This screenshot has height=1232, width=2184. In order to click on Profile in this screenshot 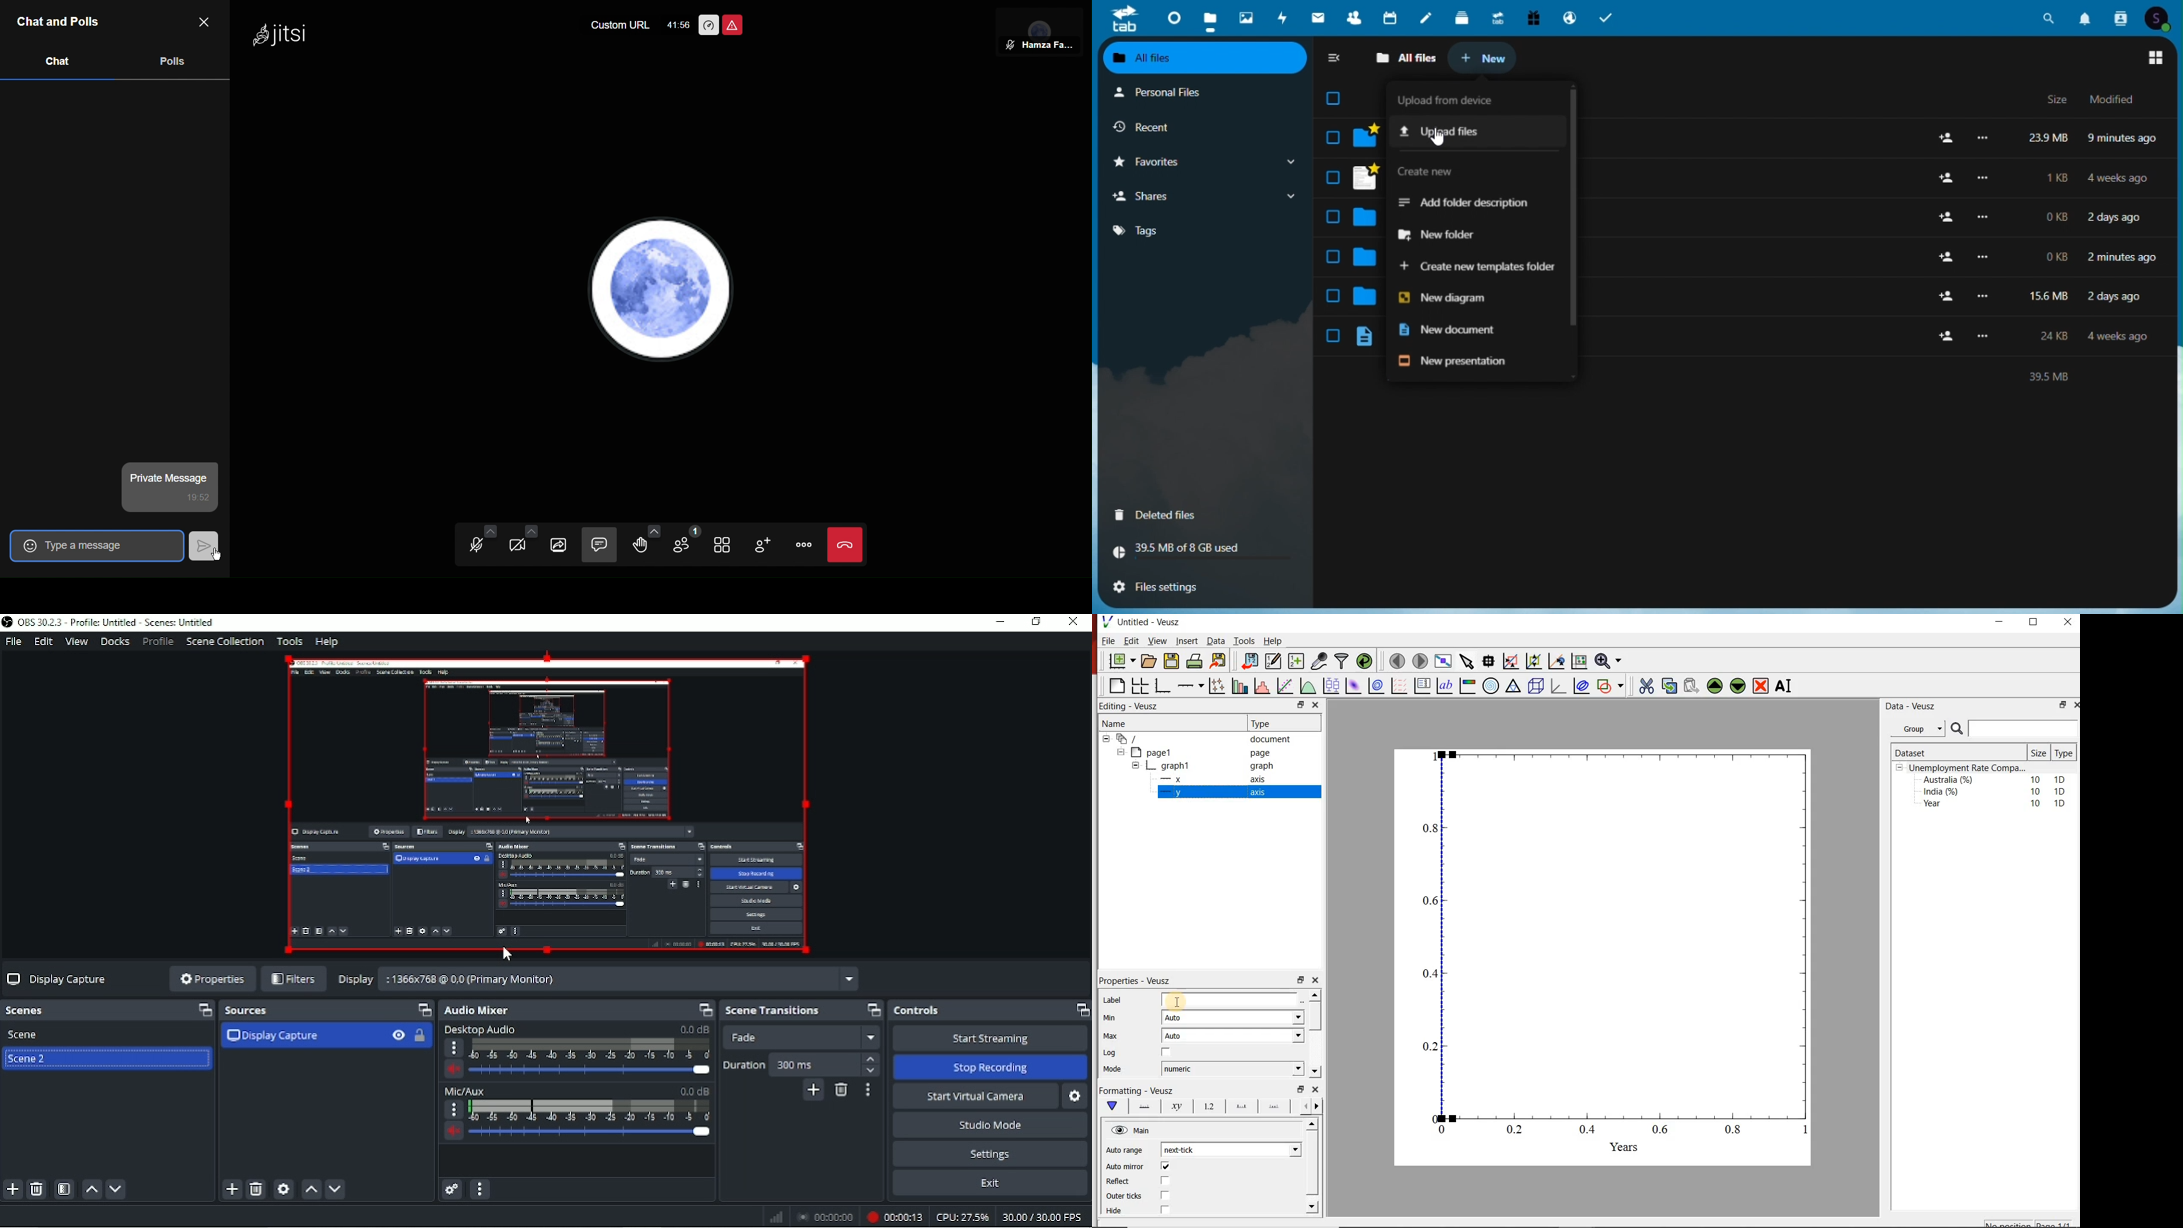, I will do `click(157, 642)`.